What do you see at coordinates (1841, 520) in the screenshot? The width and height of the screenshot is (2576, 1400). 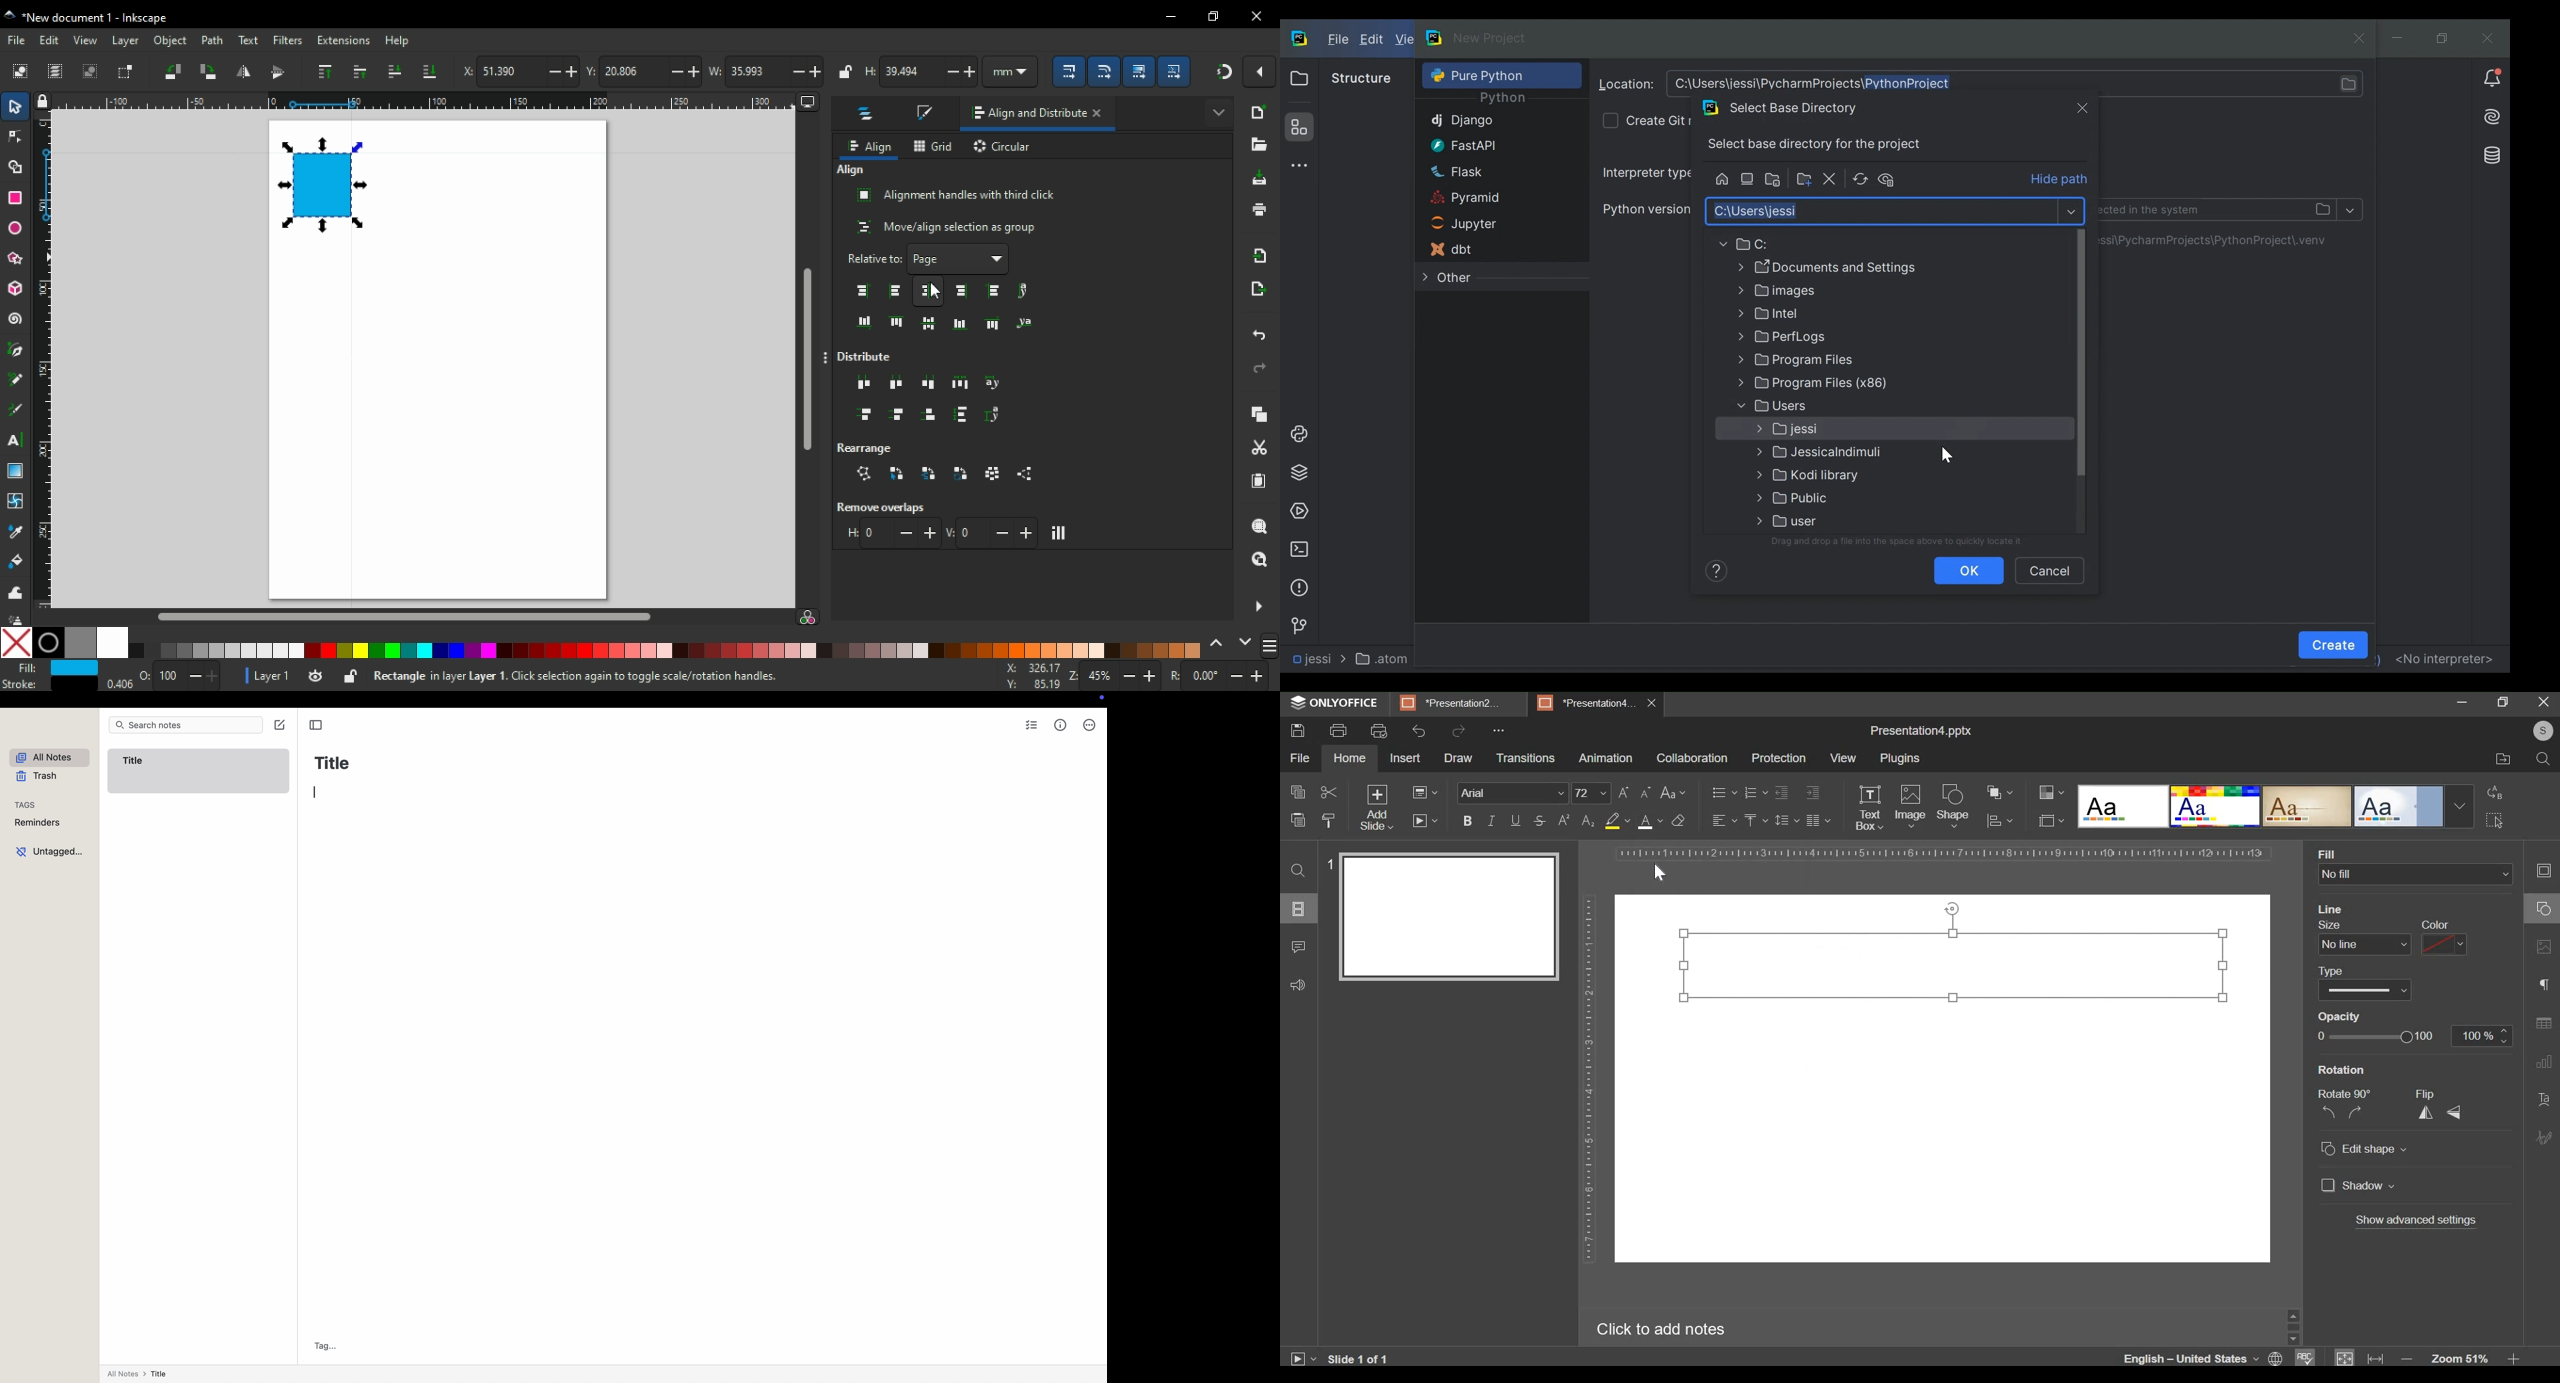 I see `submenu Folder Path` at bounding box center [1841, 520].